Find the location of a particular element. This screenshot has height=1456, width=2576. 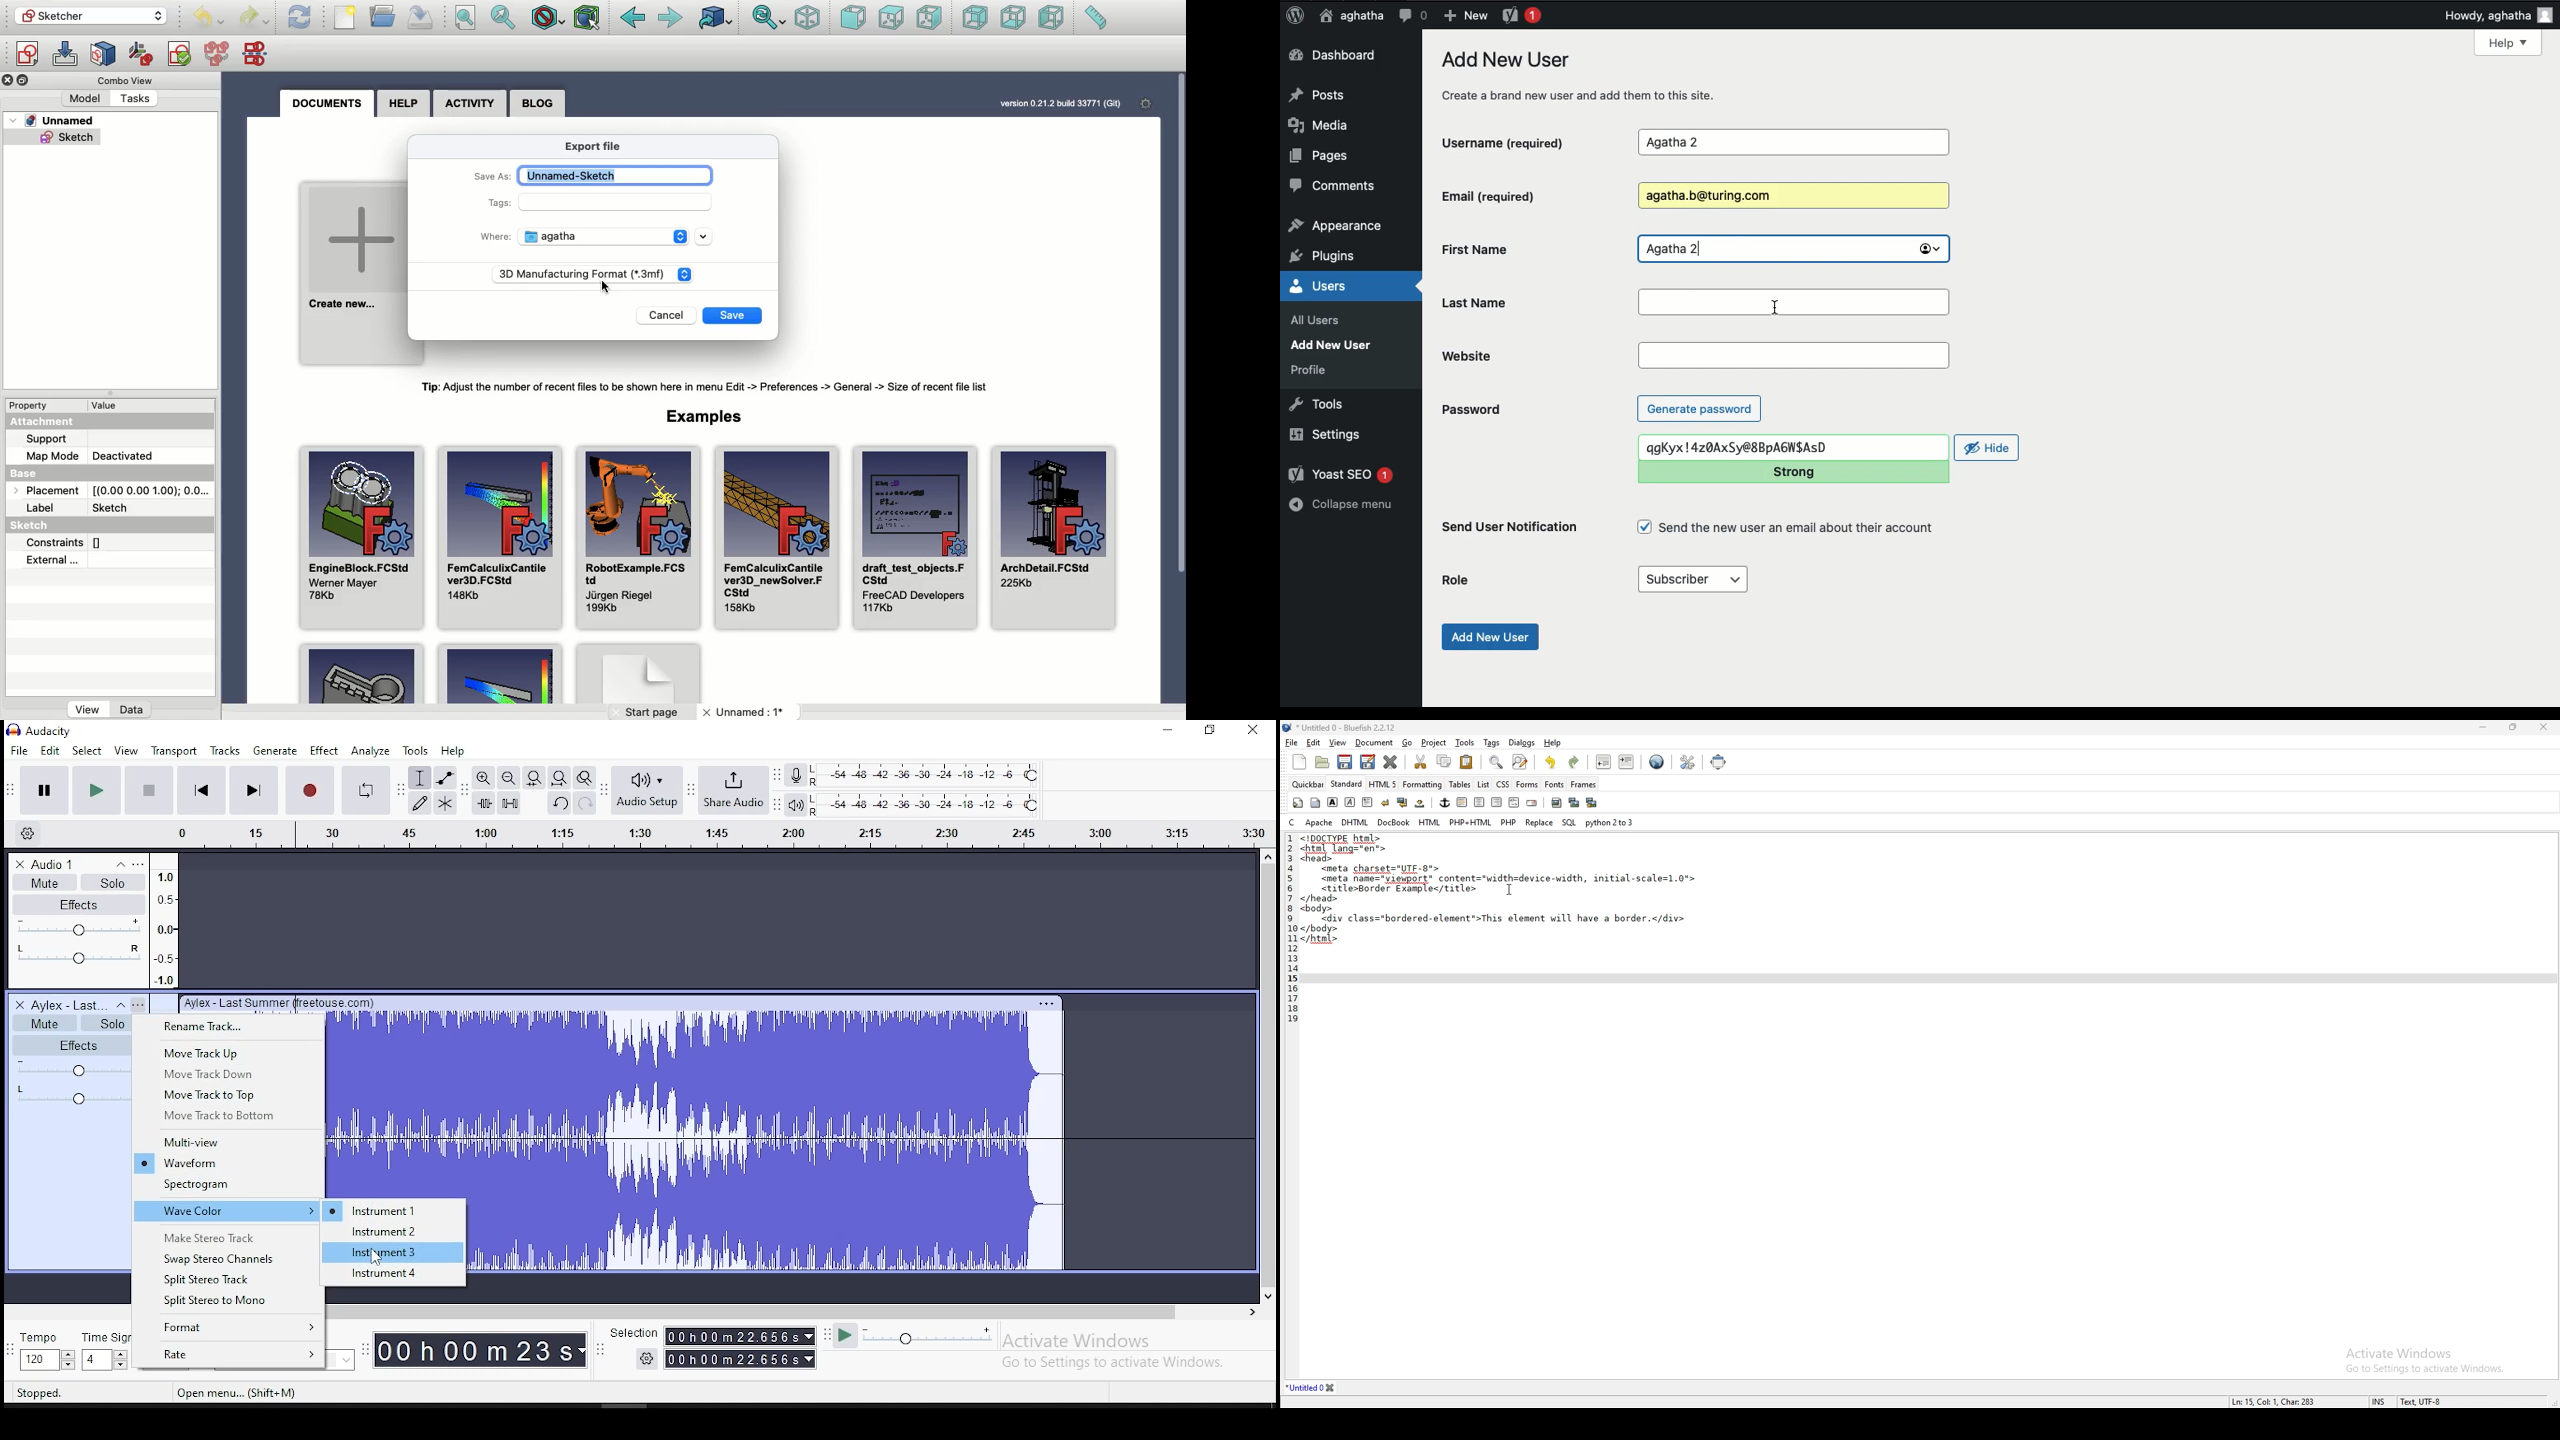

Seeker is located at coordinates (164, 920).